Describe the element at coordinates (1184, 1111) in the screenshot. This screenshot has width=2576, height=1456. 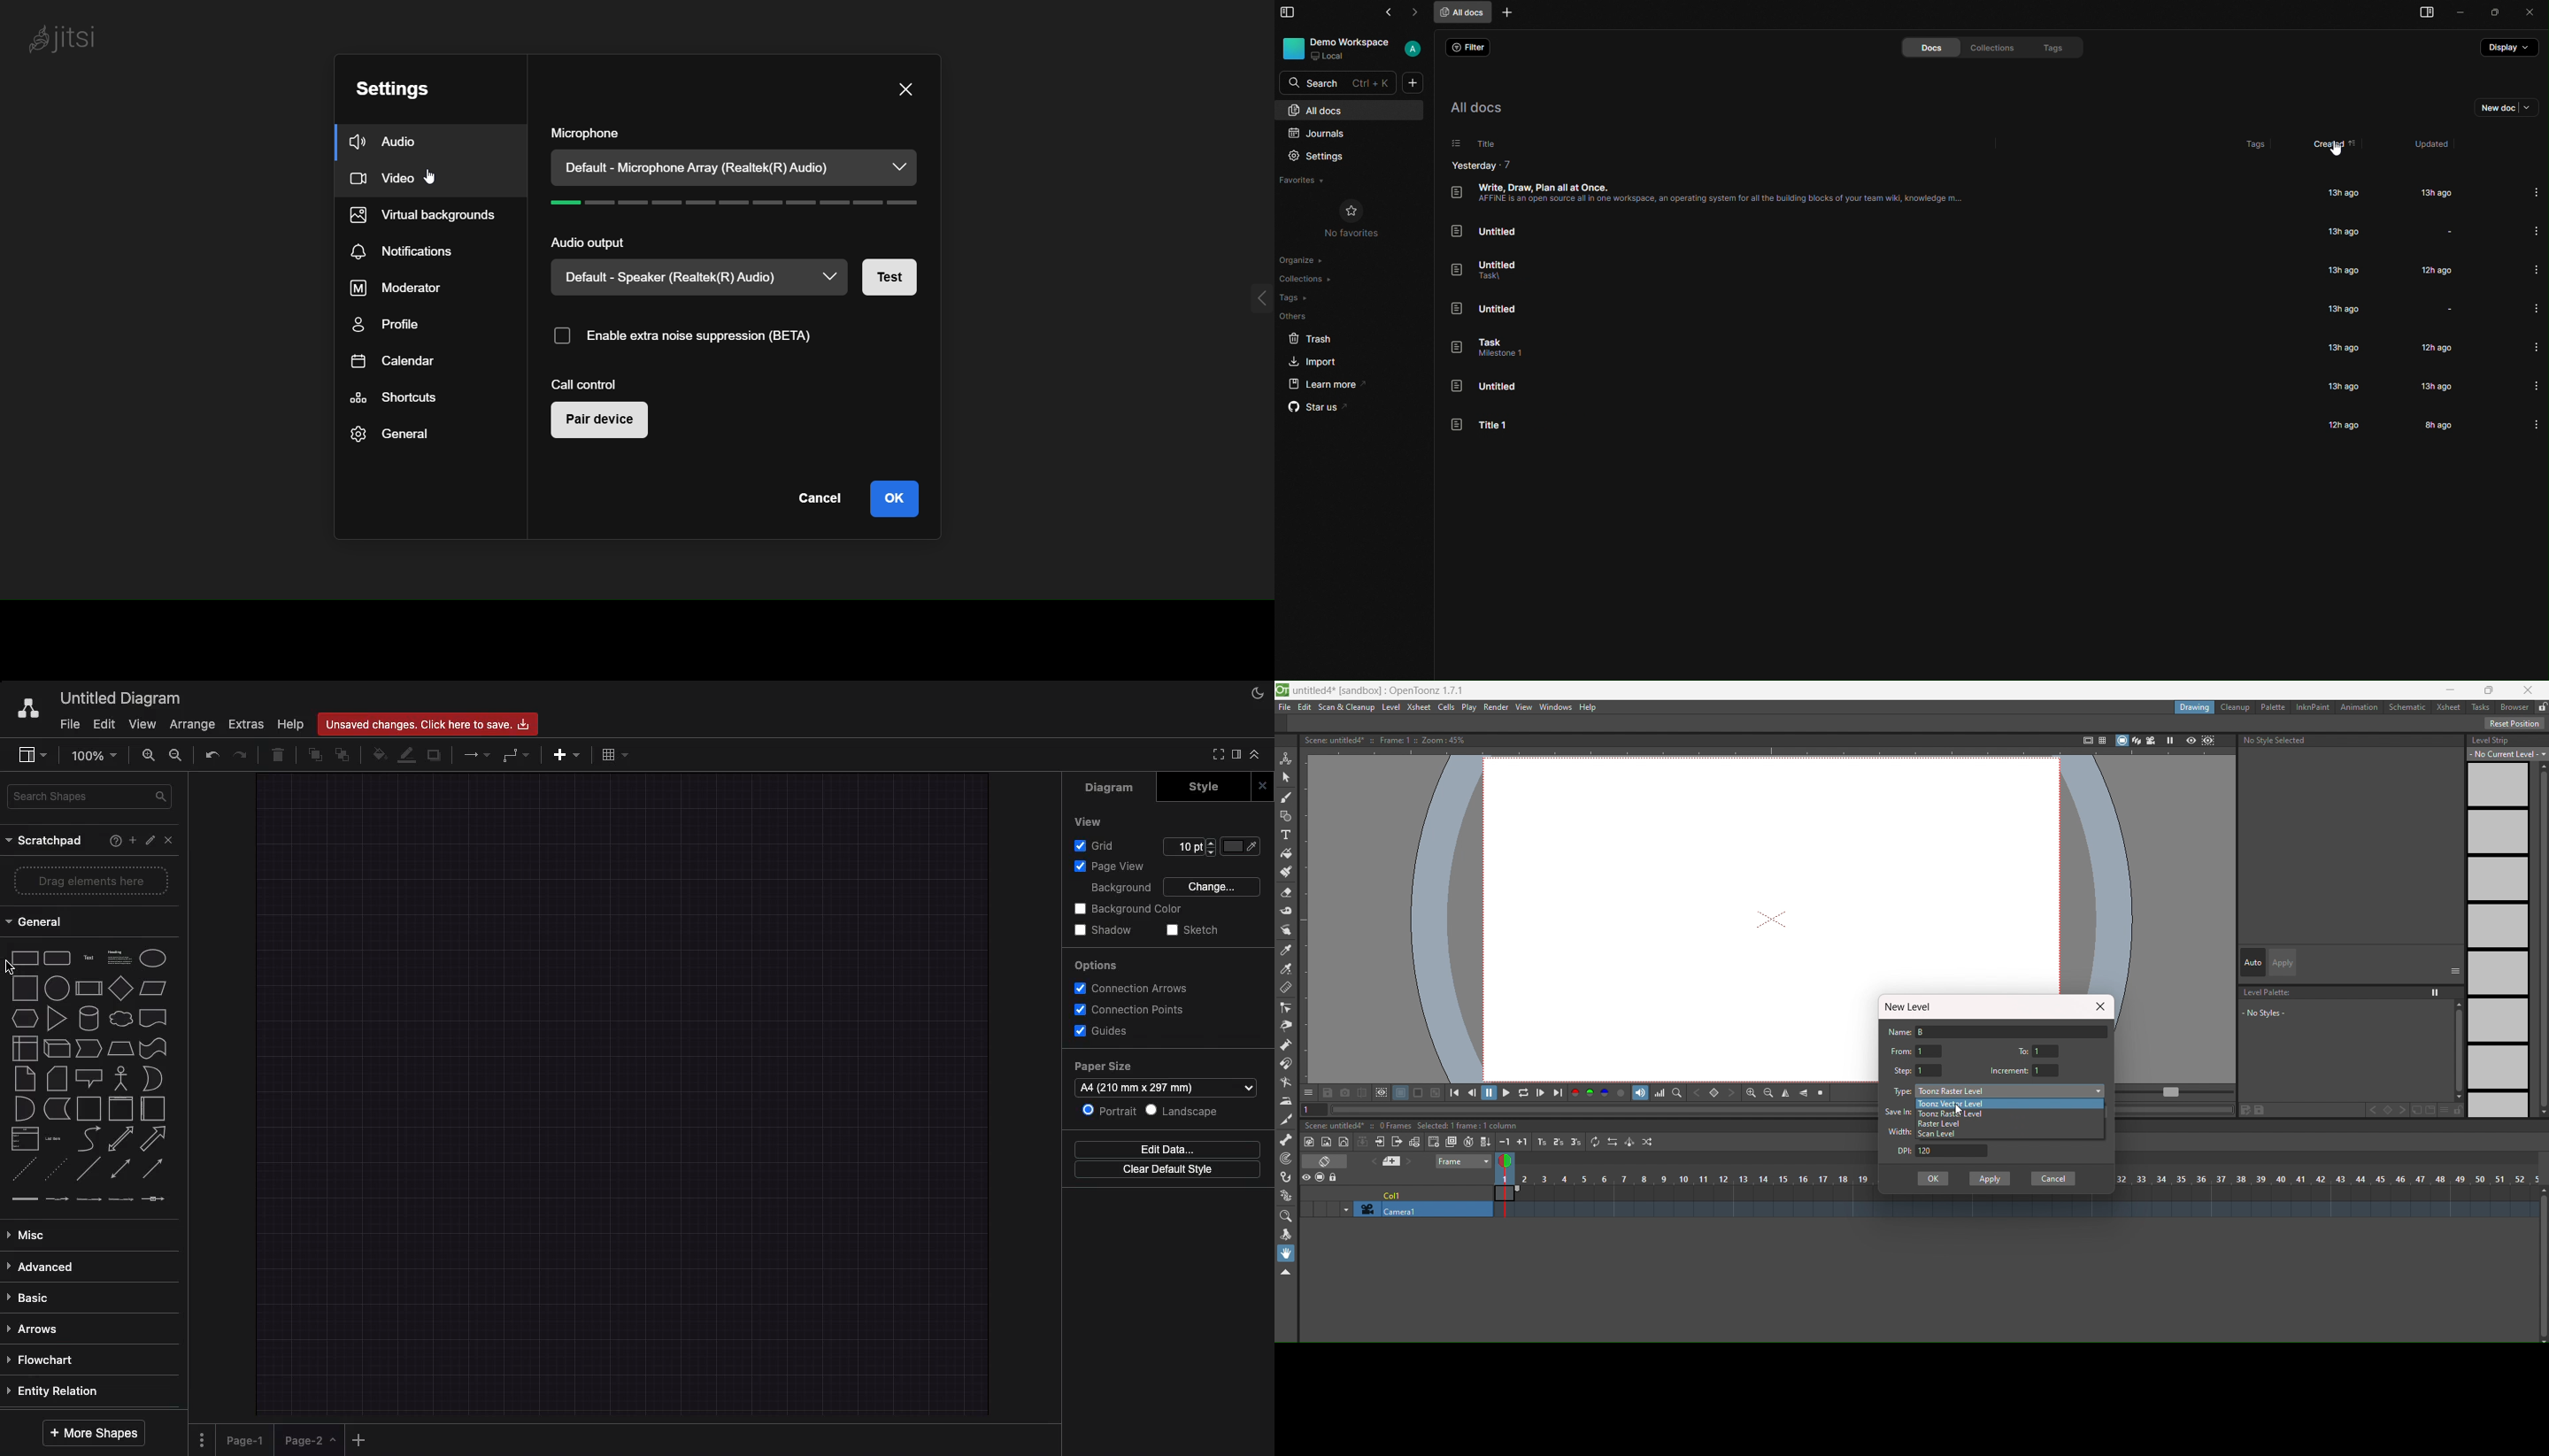
I see `Landscape` at that location.